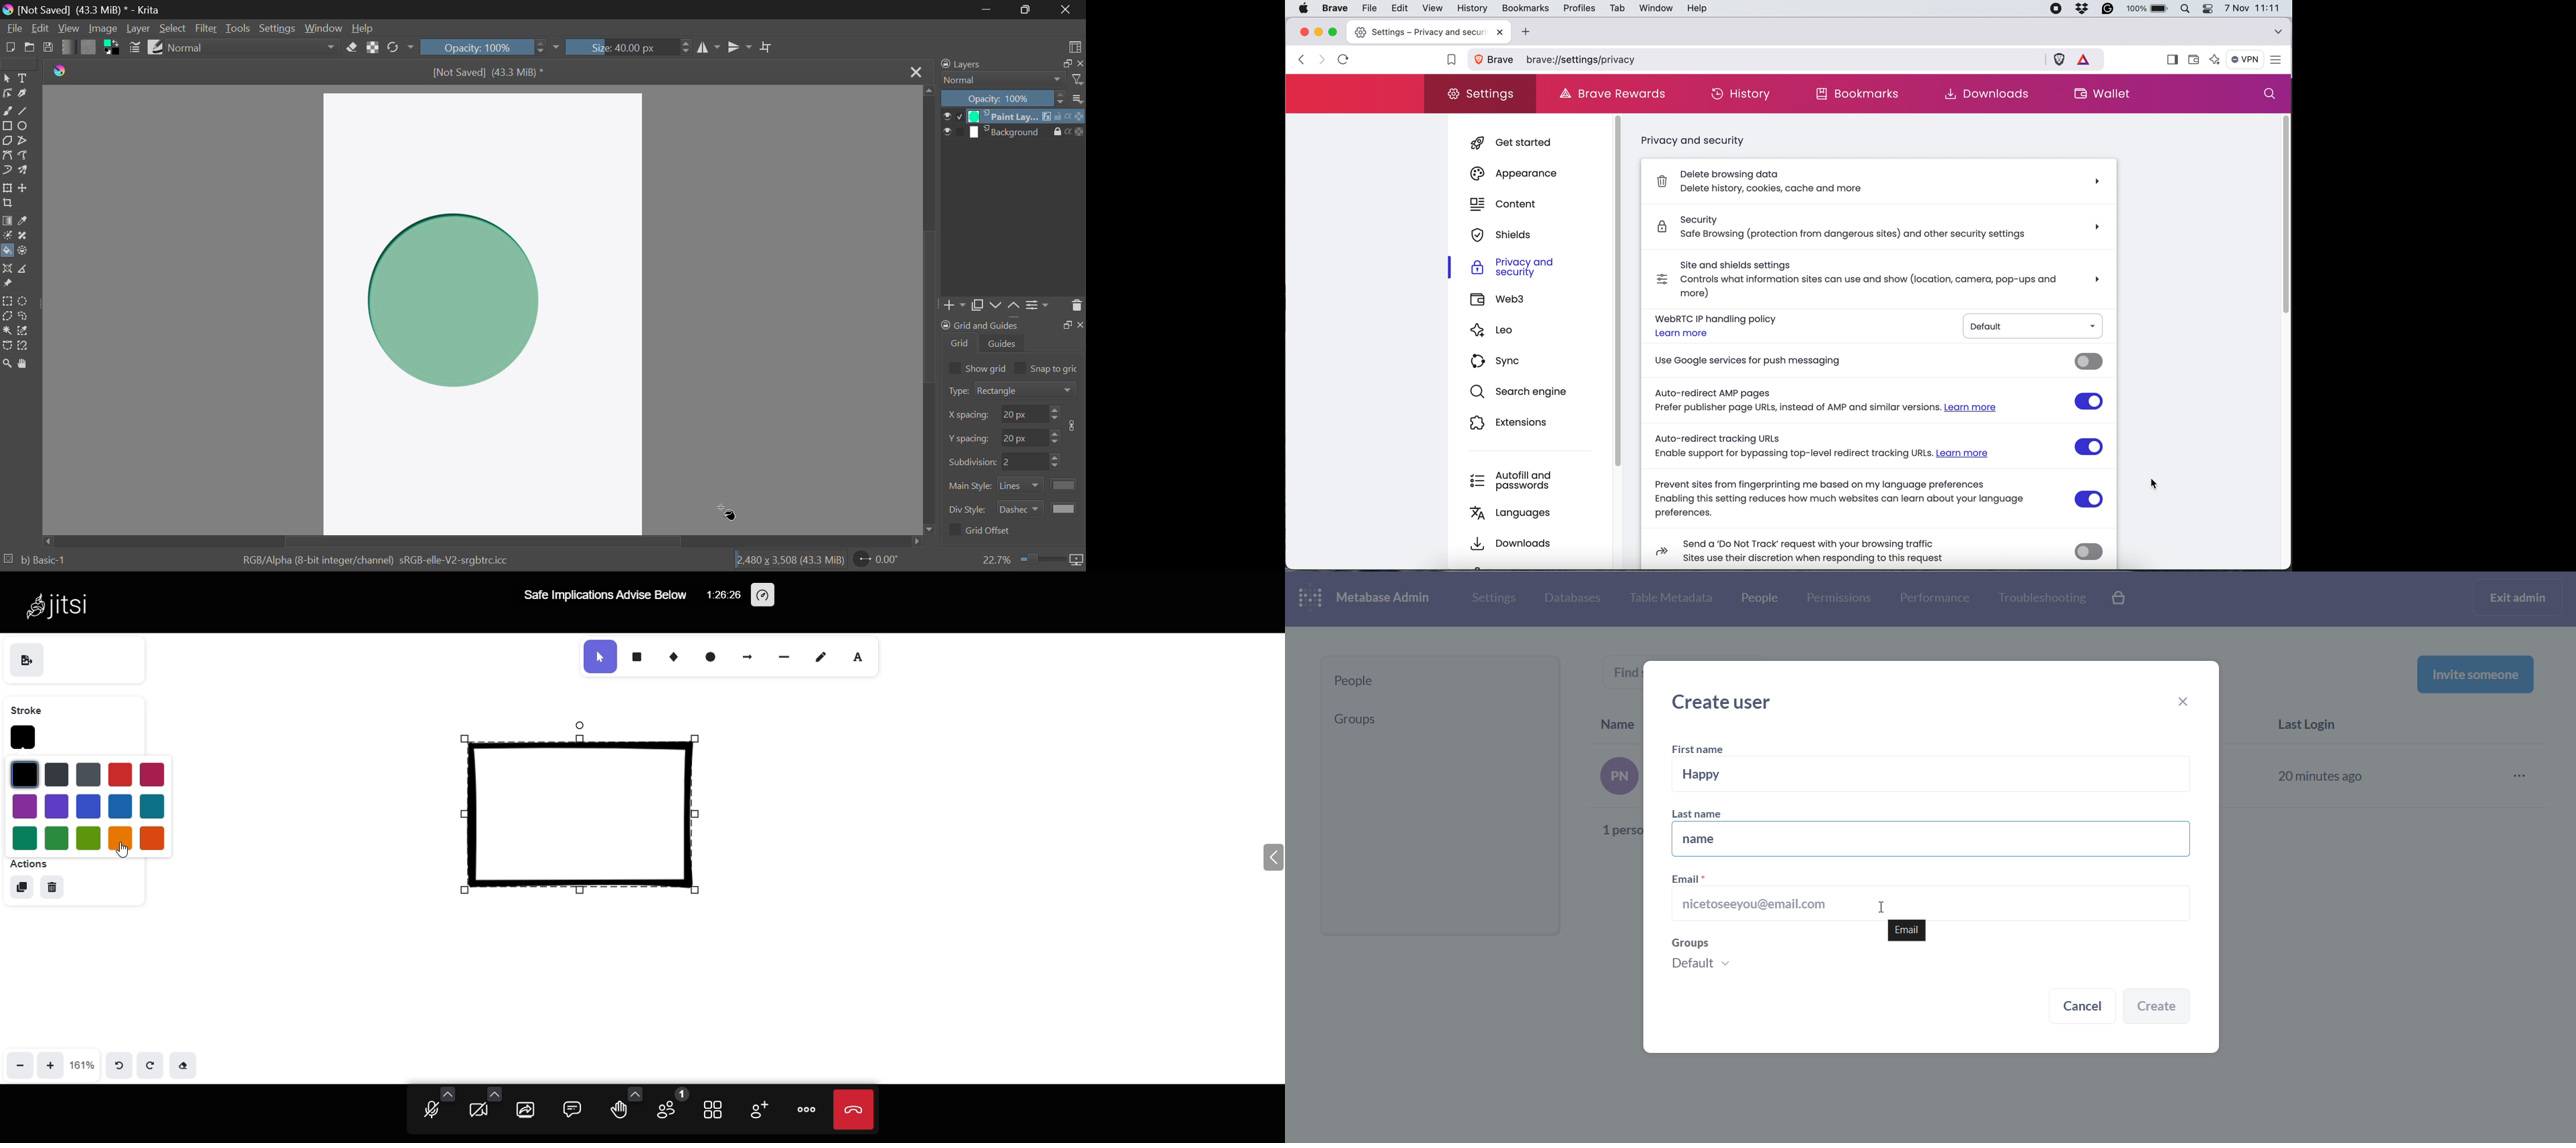  Describe the element at coordinates (7, 332) in the screenshot. I see `Continuous Selection` at that location.